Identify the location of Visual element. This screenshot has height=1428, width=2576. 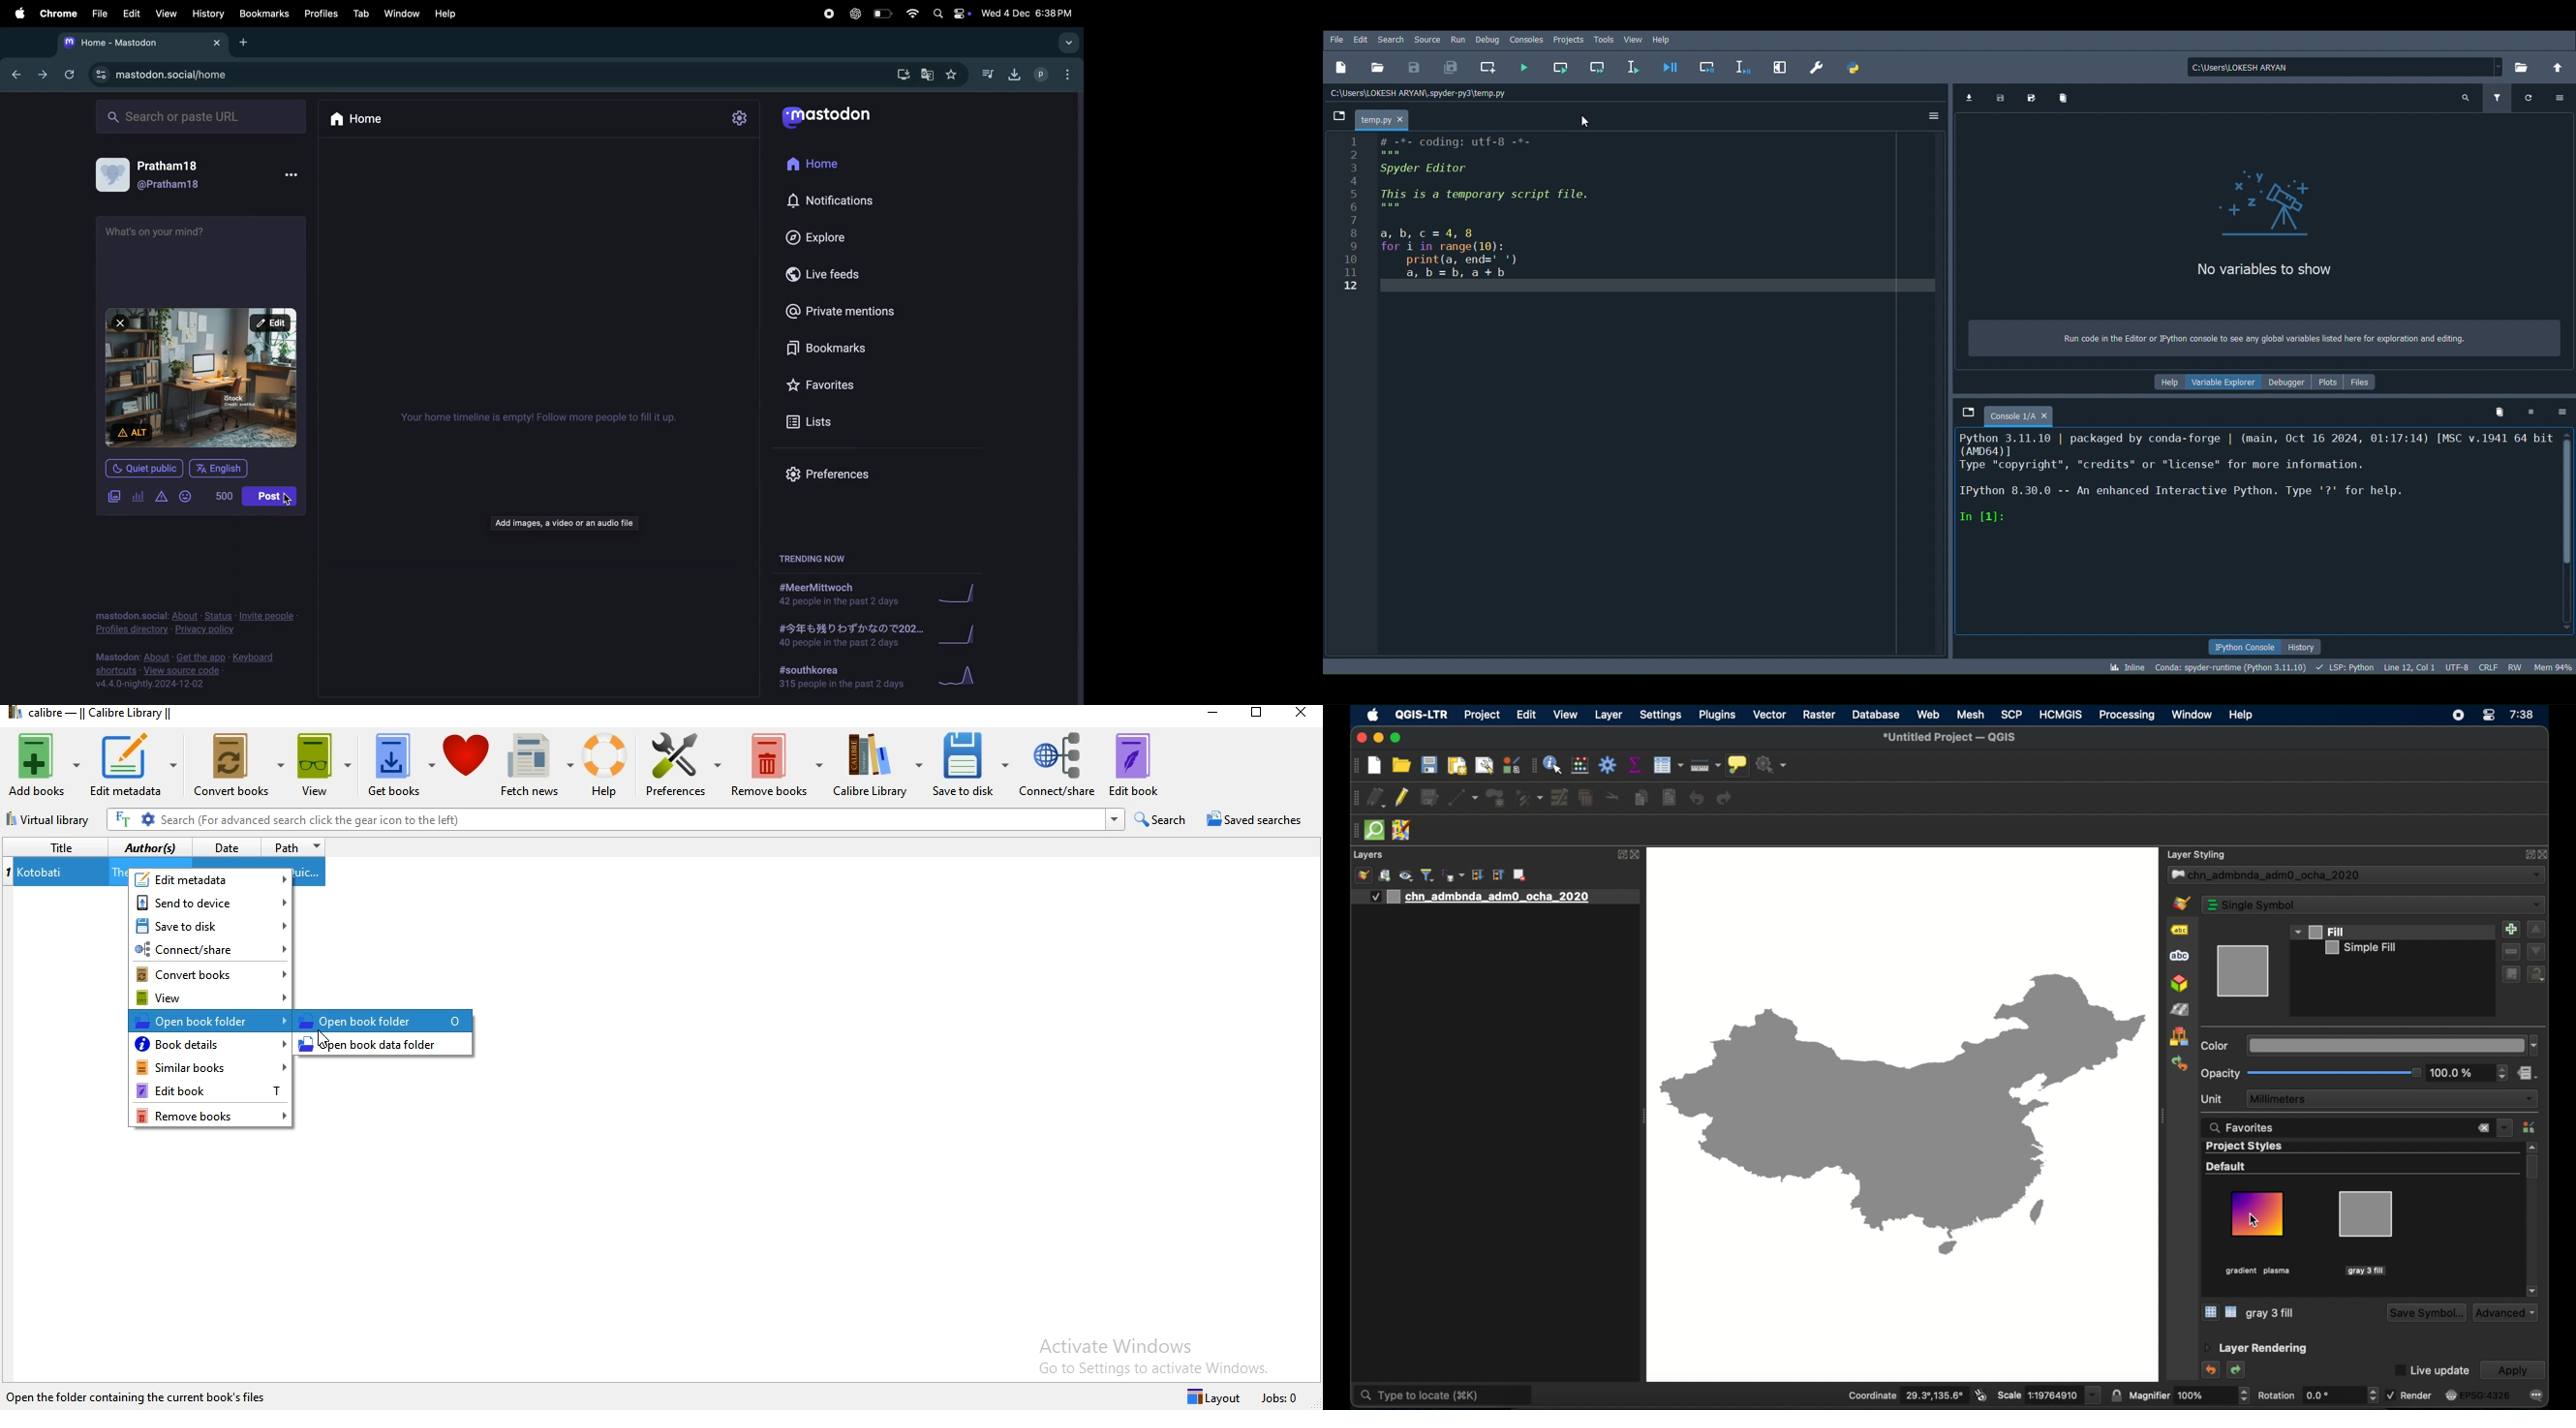
(2277, 198).